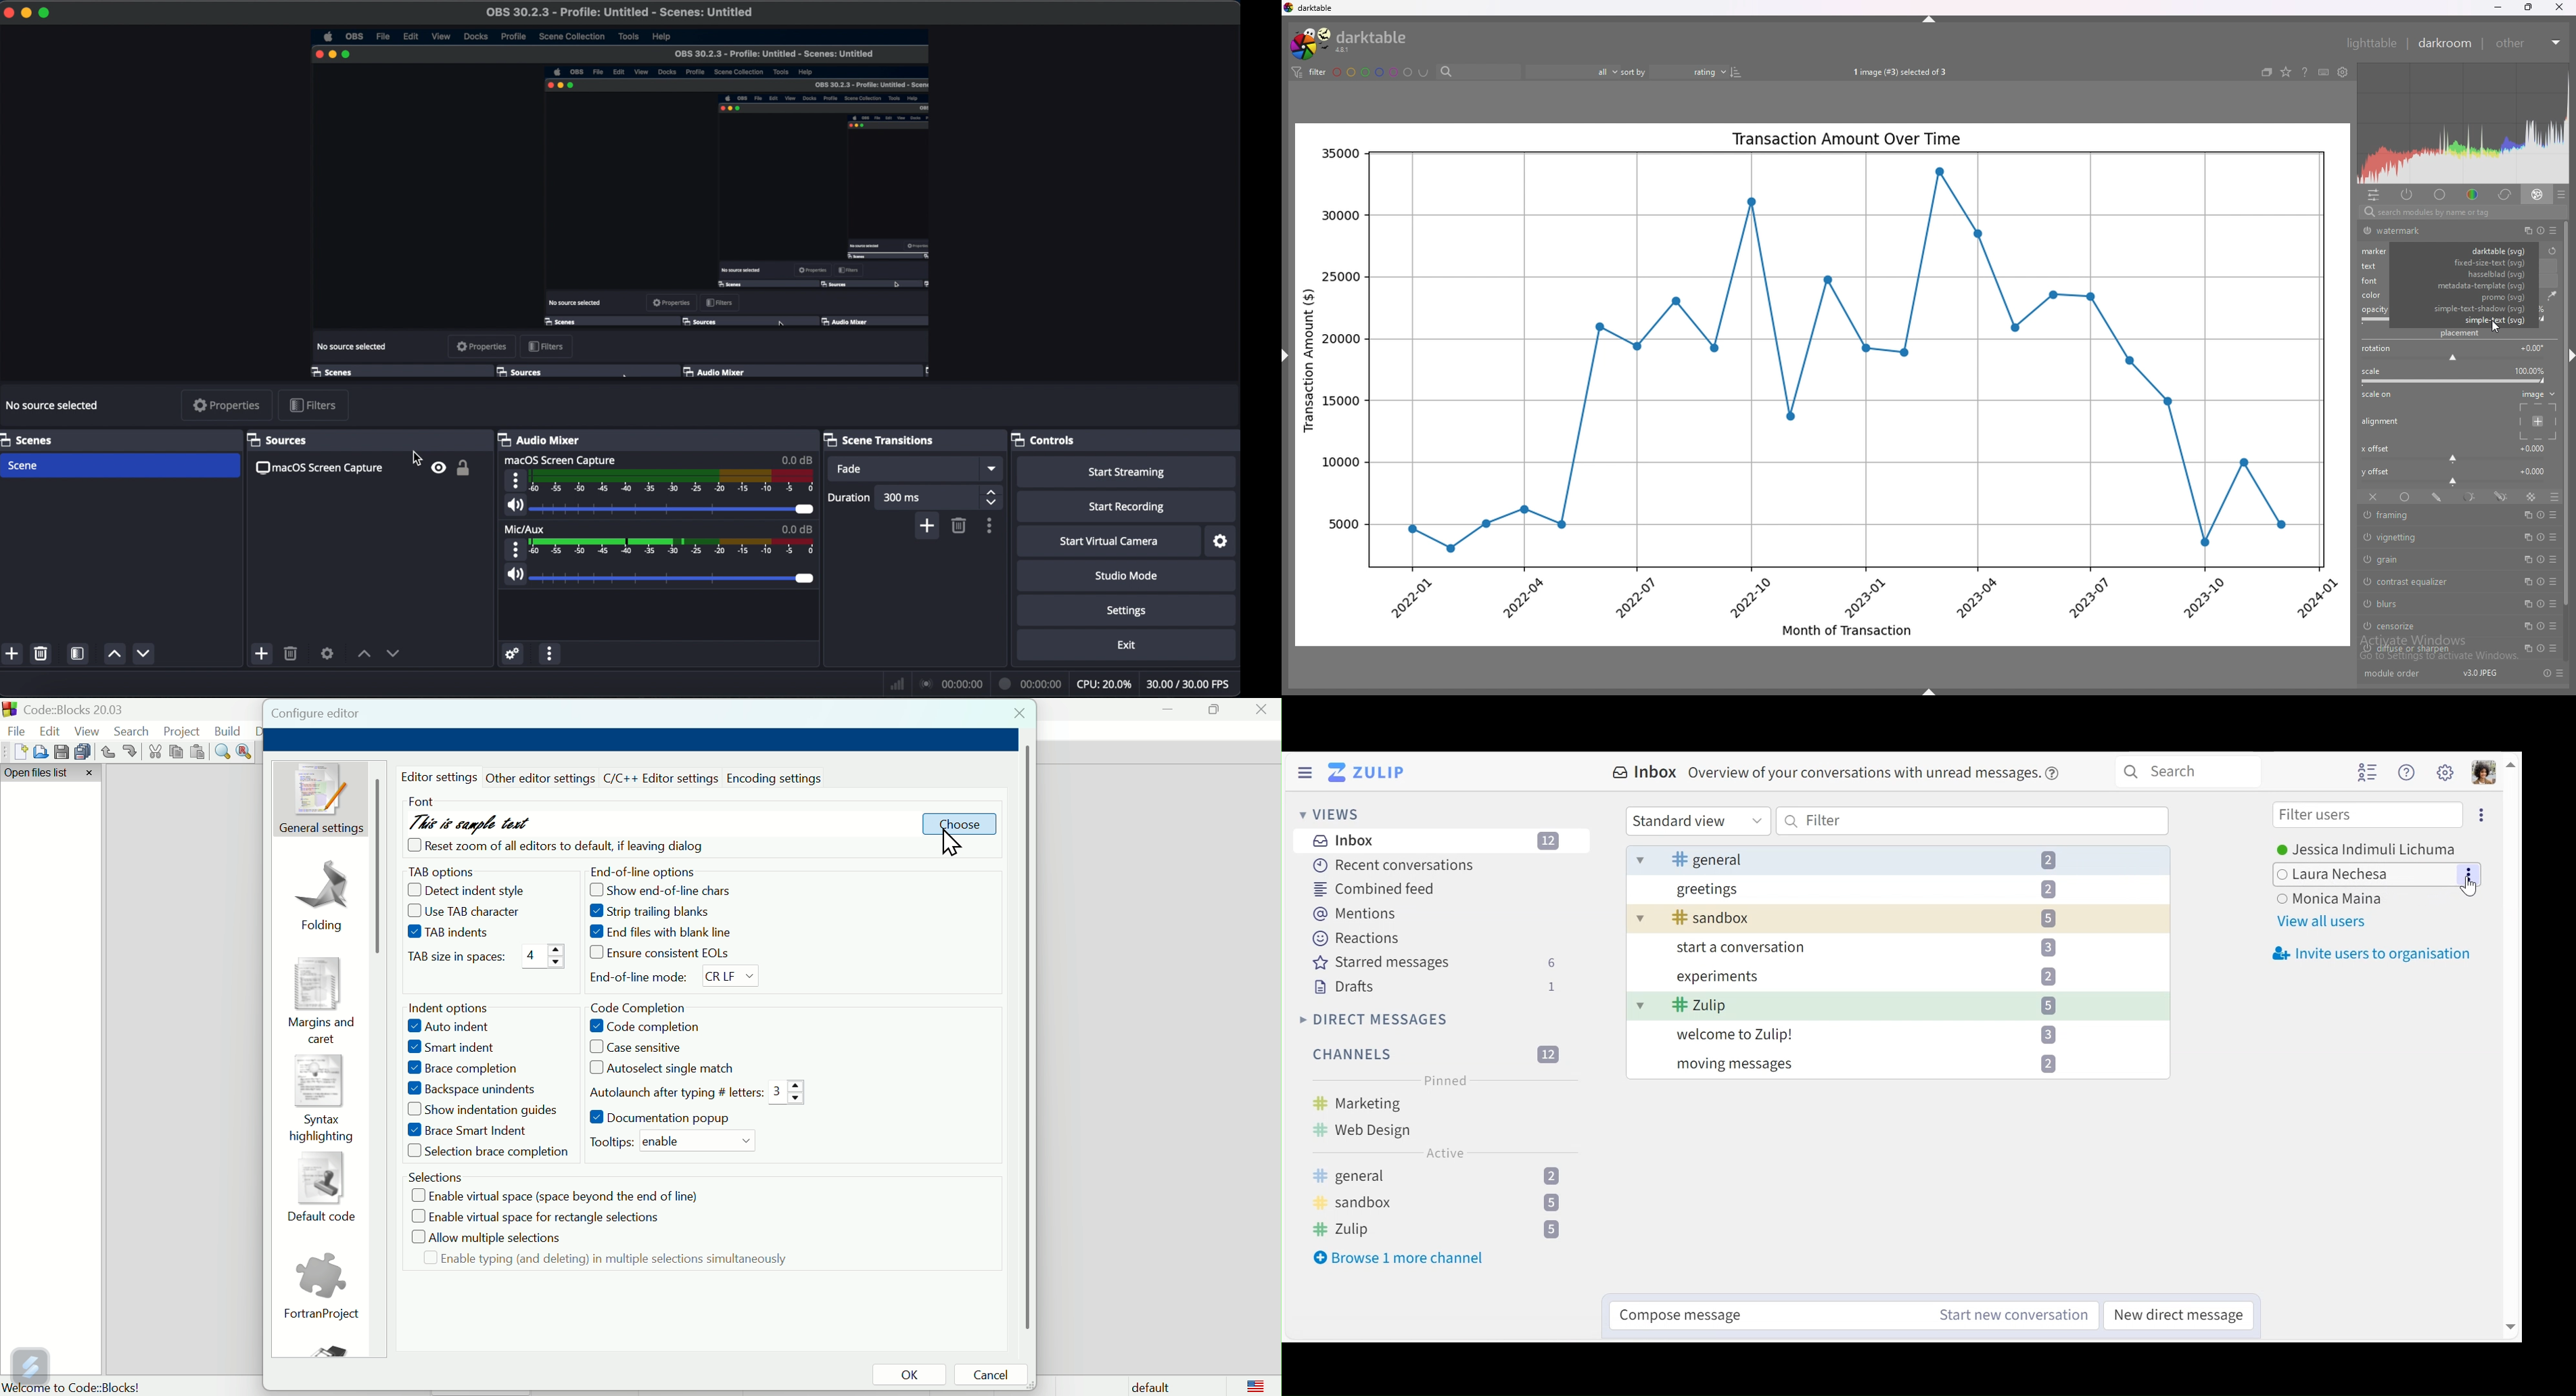 Image resolution: width=2576 pixels, height=1400 pixels. I want to click on Pinned , so click(1442, 1080).